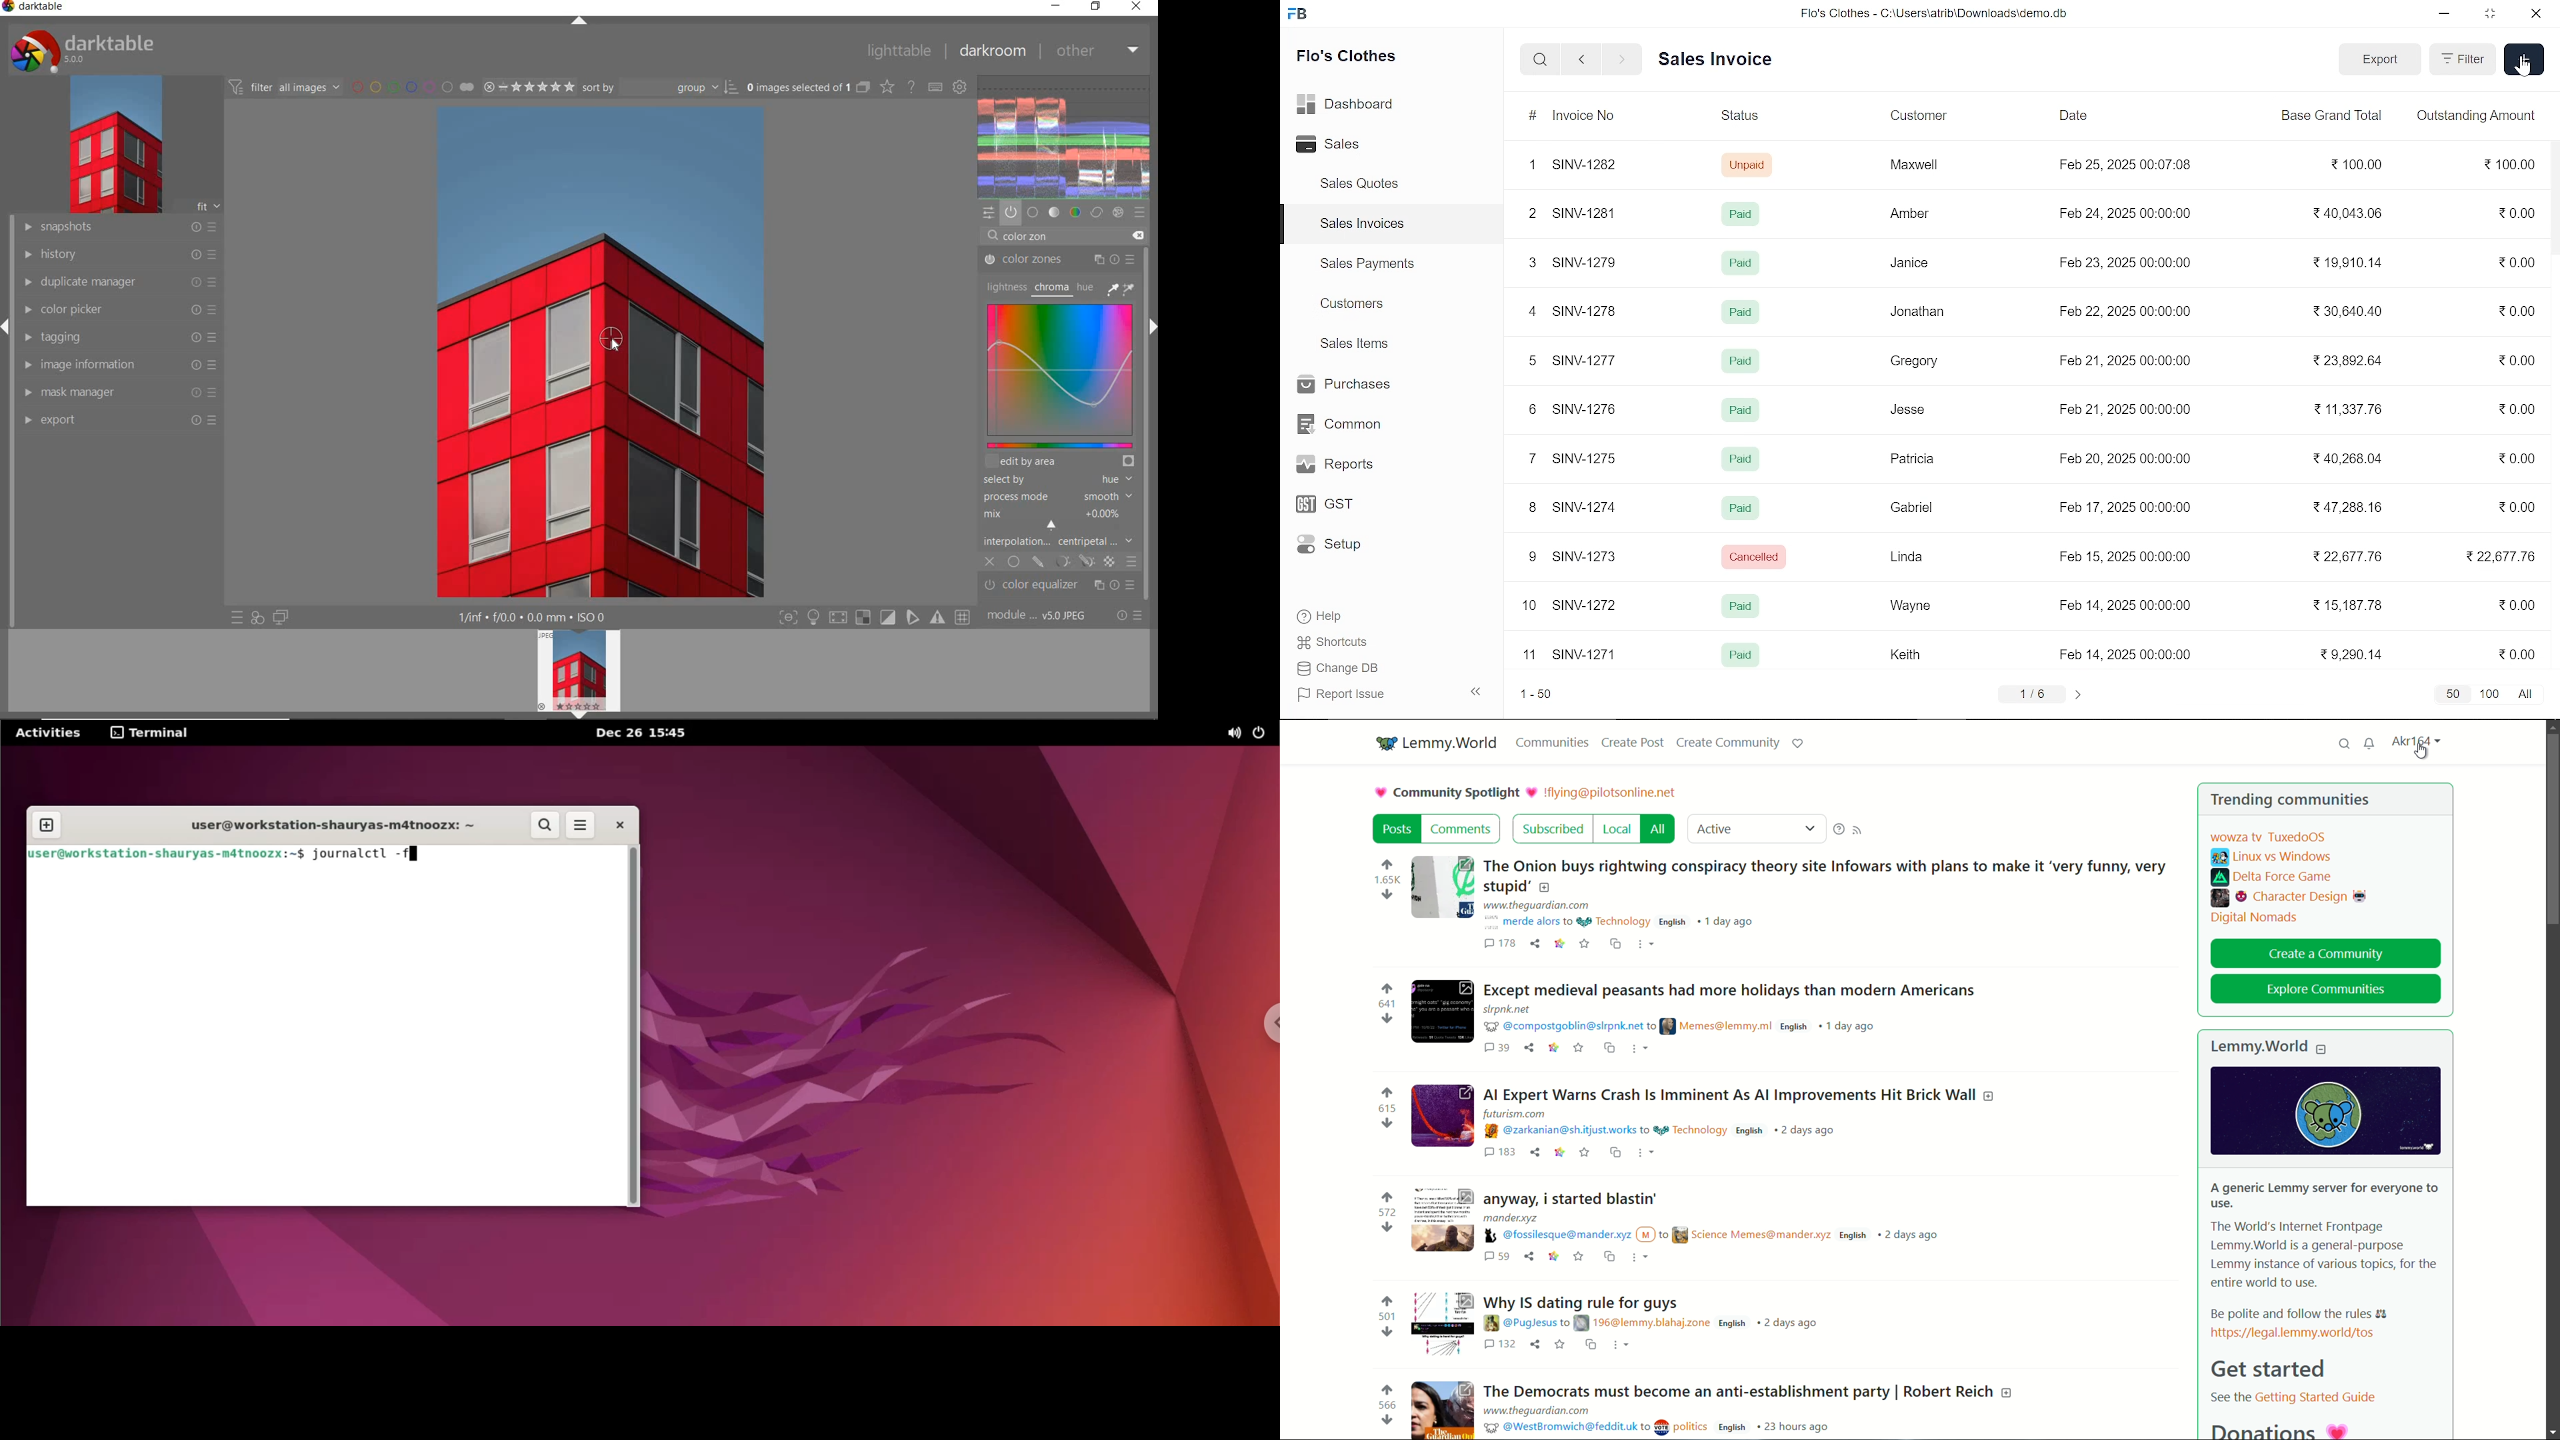 The height and width of the screenshot is (1456, 2576). What do you see at coordinates (1298, 16) in the screenshot?
I see `frappe books` at bounding box center [1298, 16].